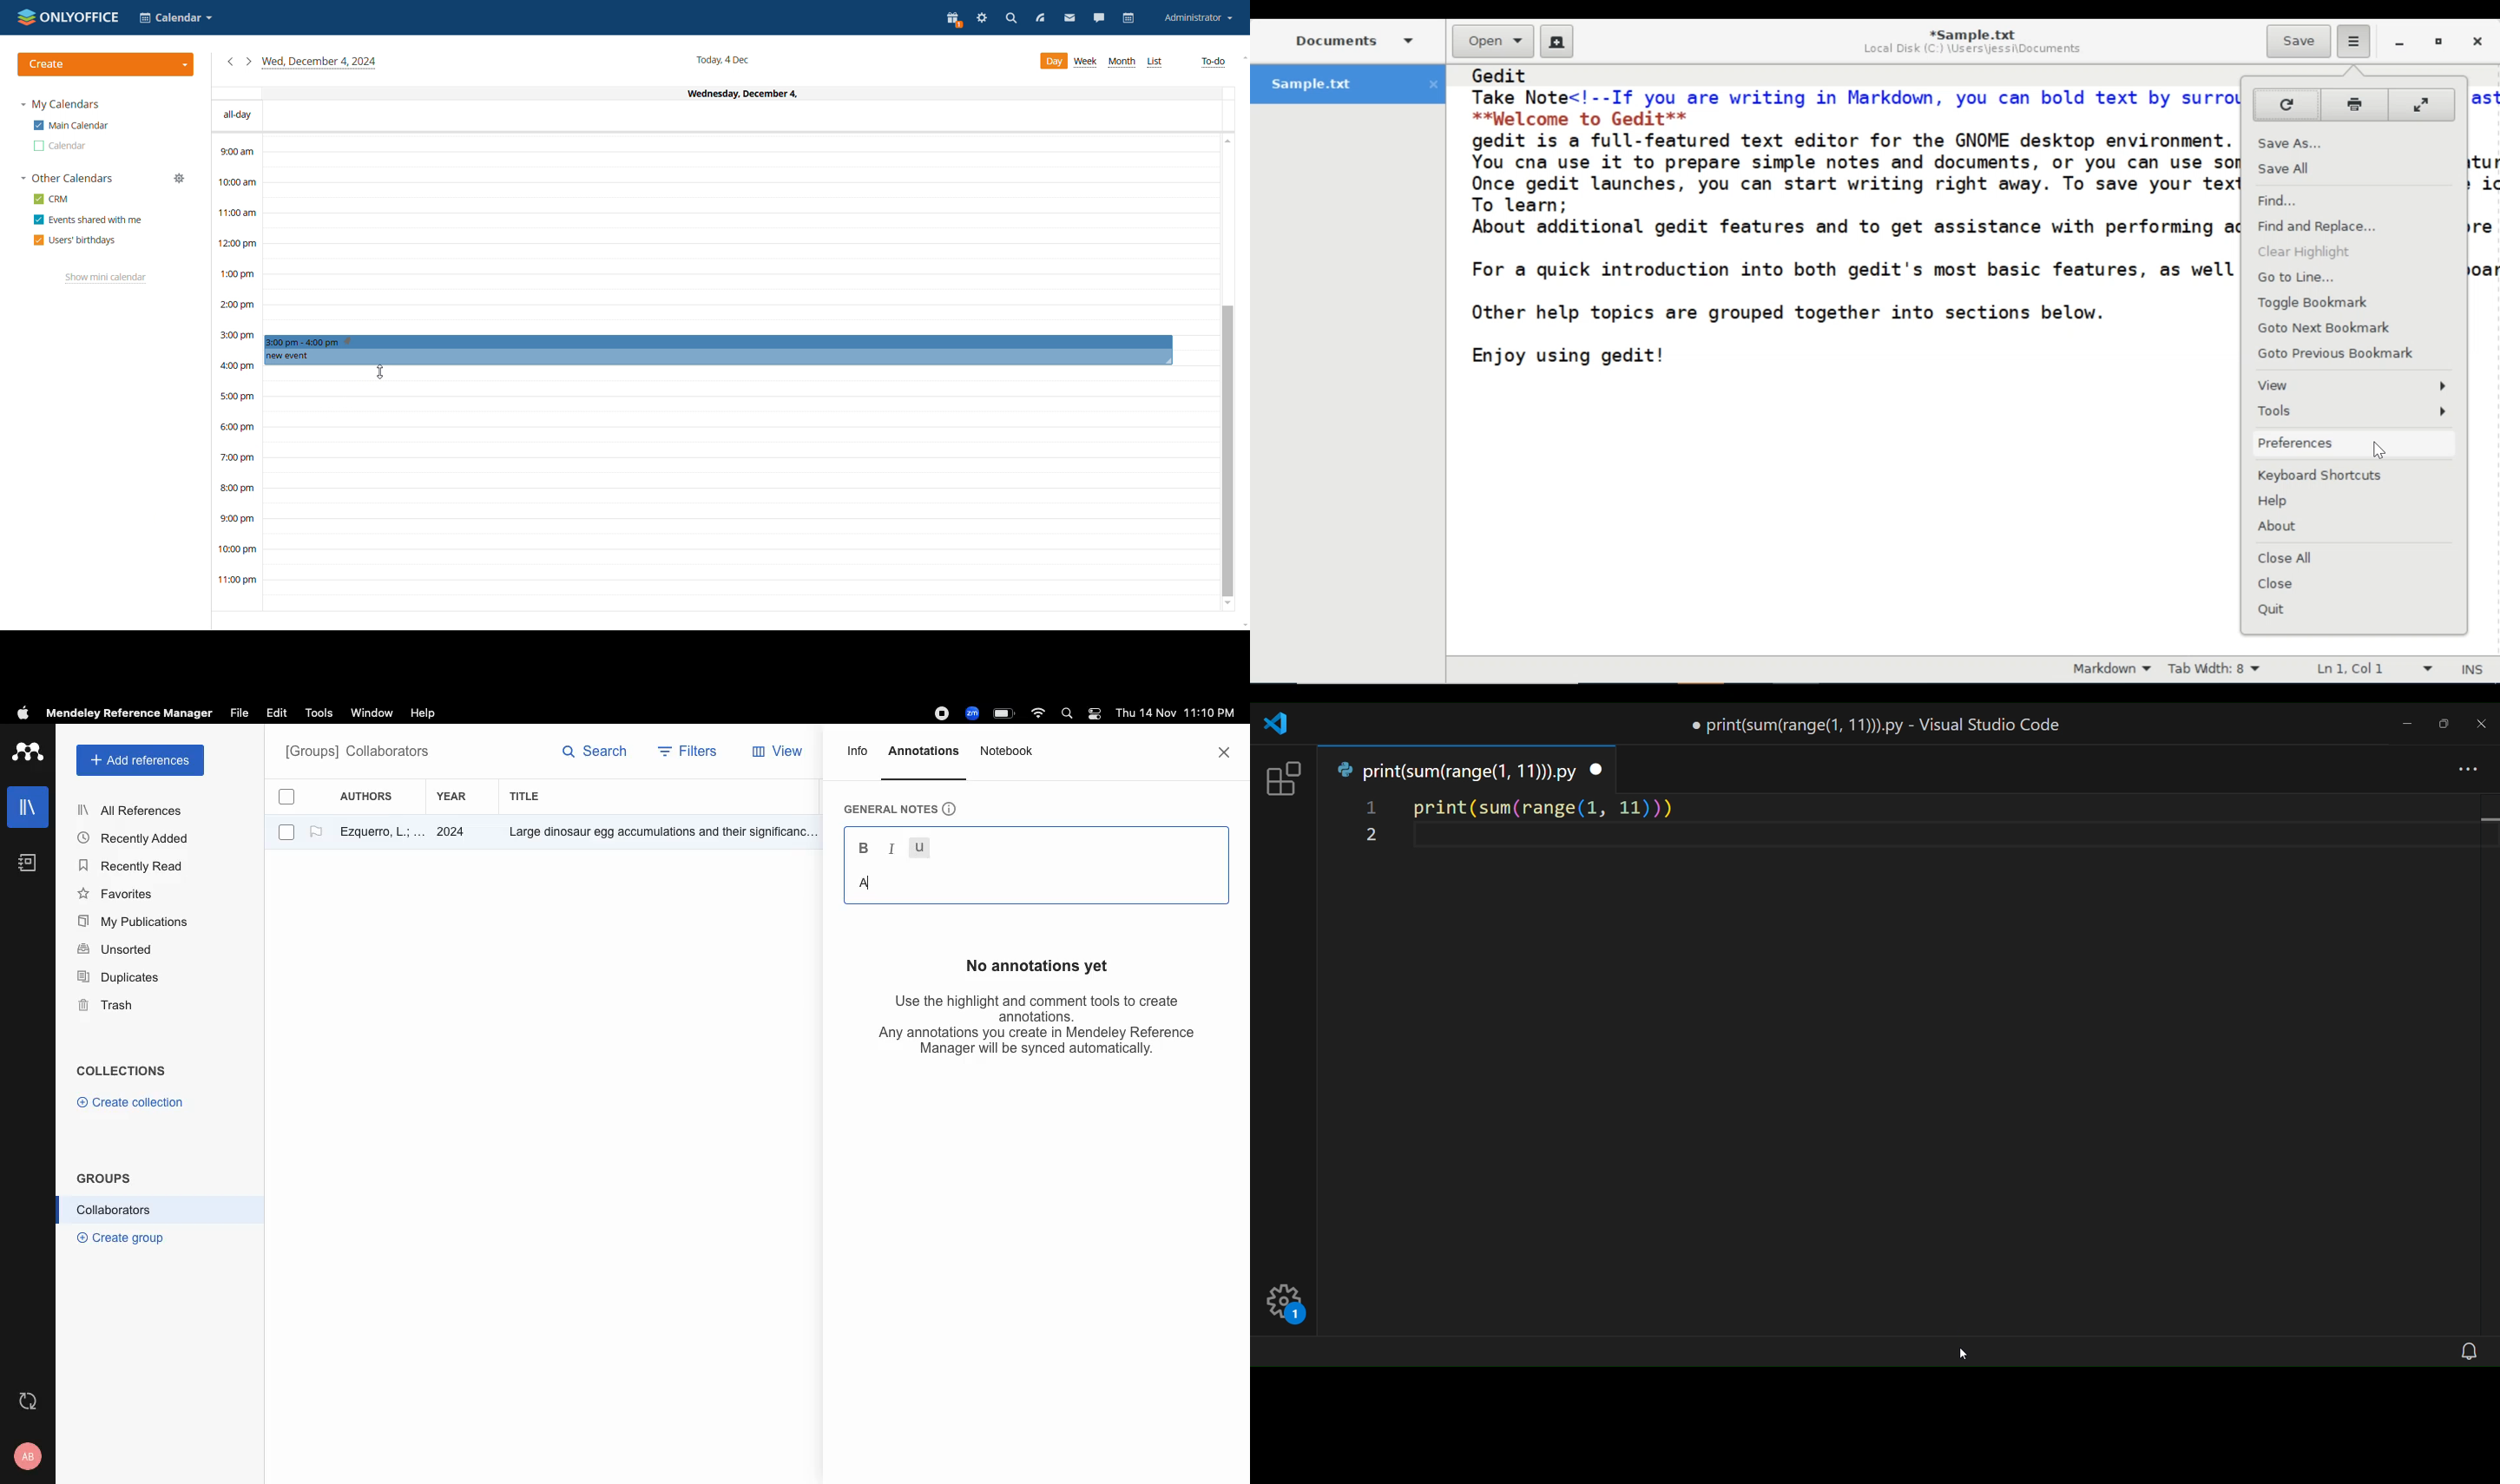 The width and height of the screenshot is (2520, 1484). What do you see at coordinates (1226, 752) in the screenshot?
I see `close` at bounding box center [1226, 752].